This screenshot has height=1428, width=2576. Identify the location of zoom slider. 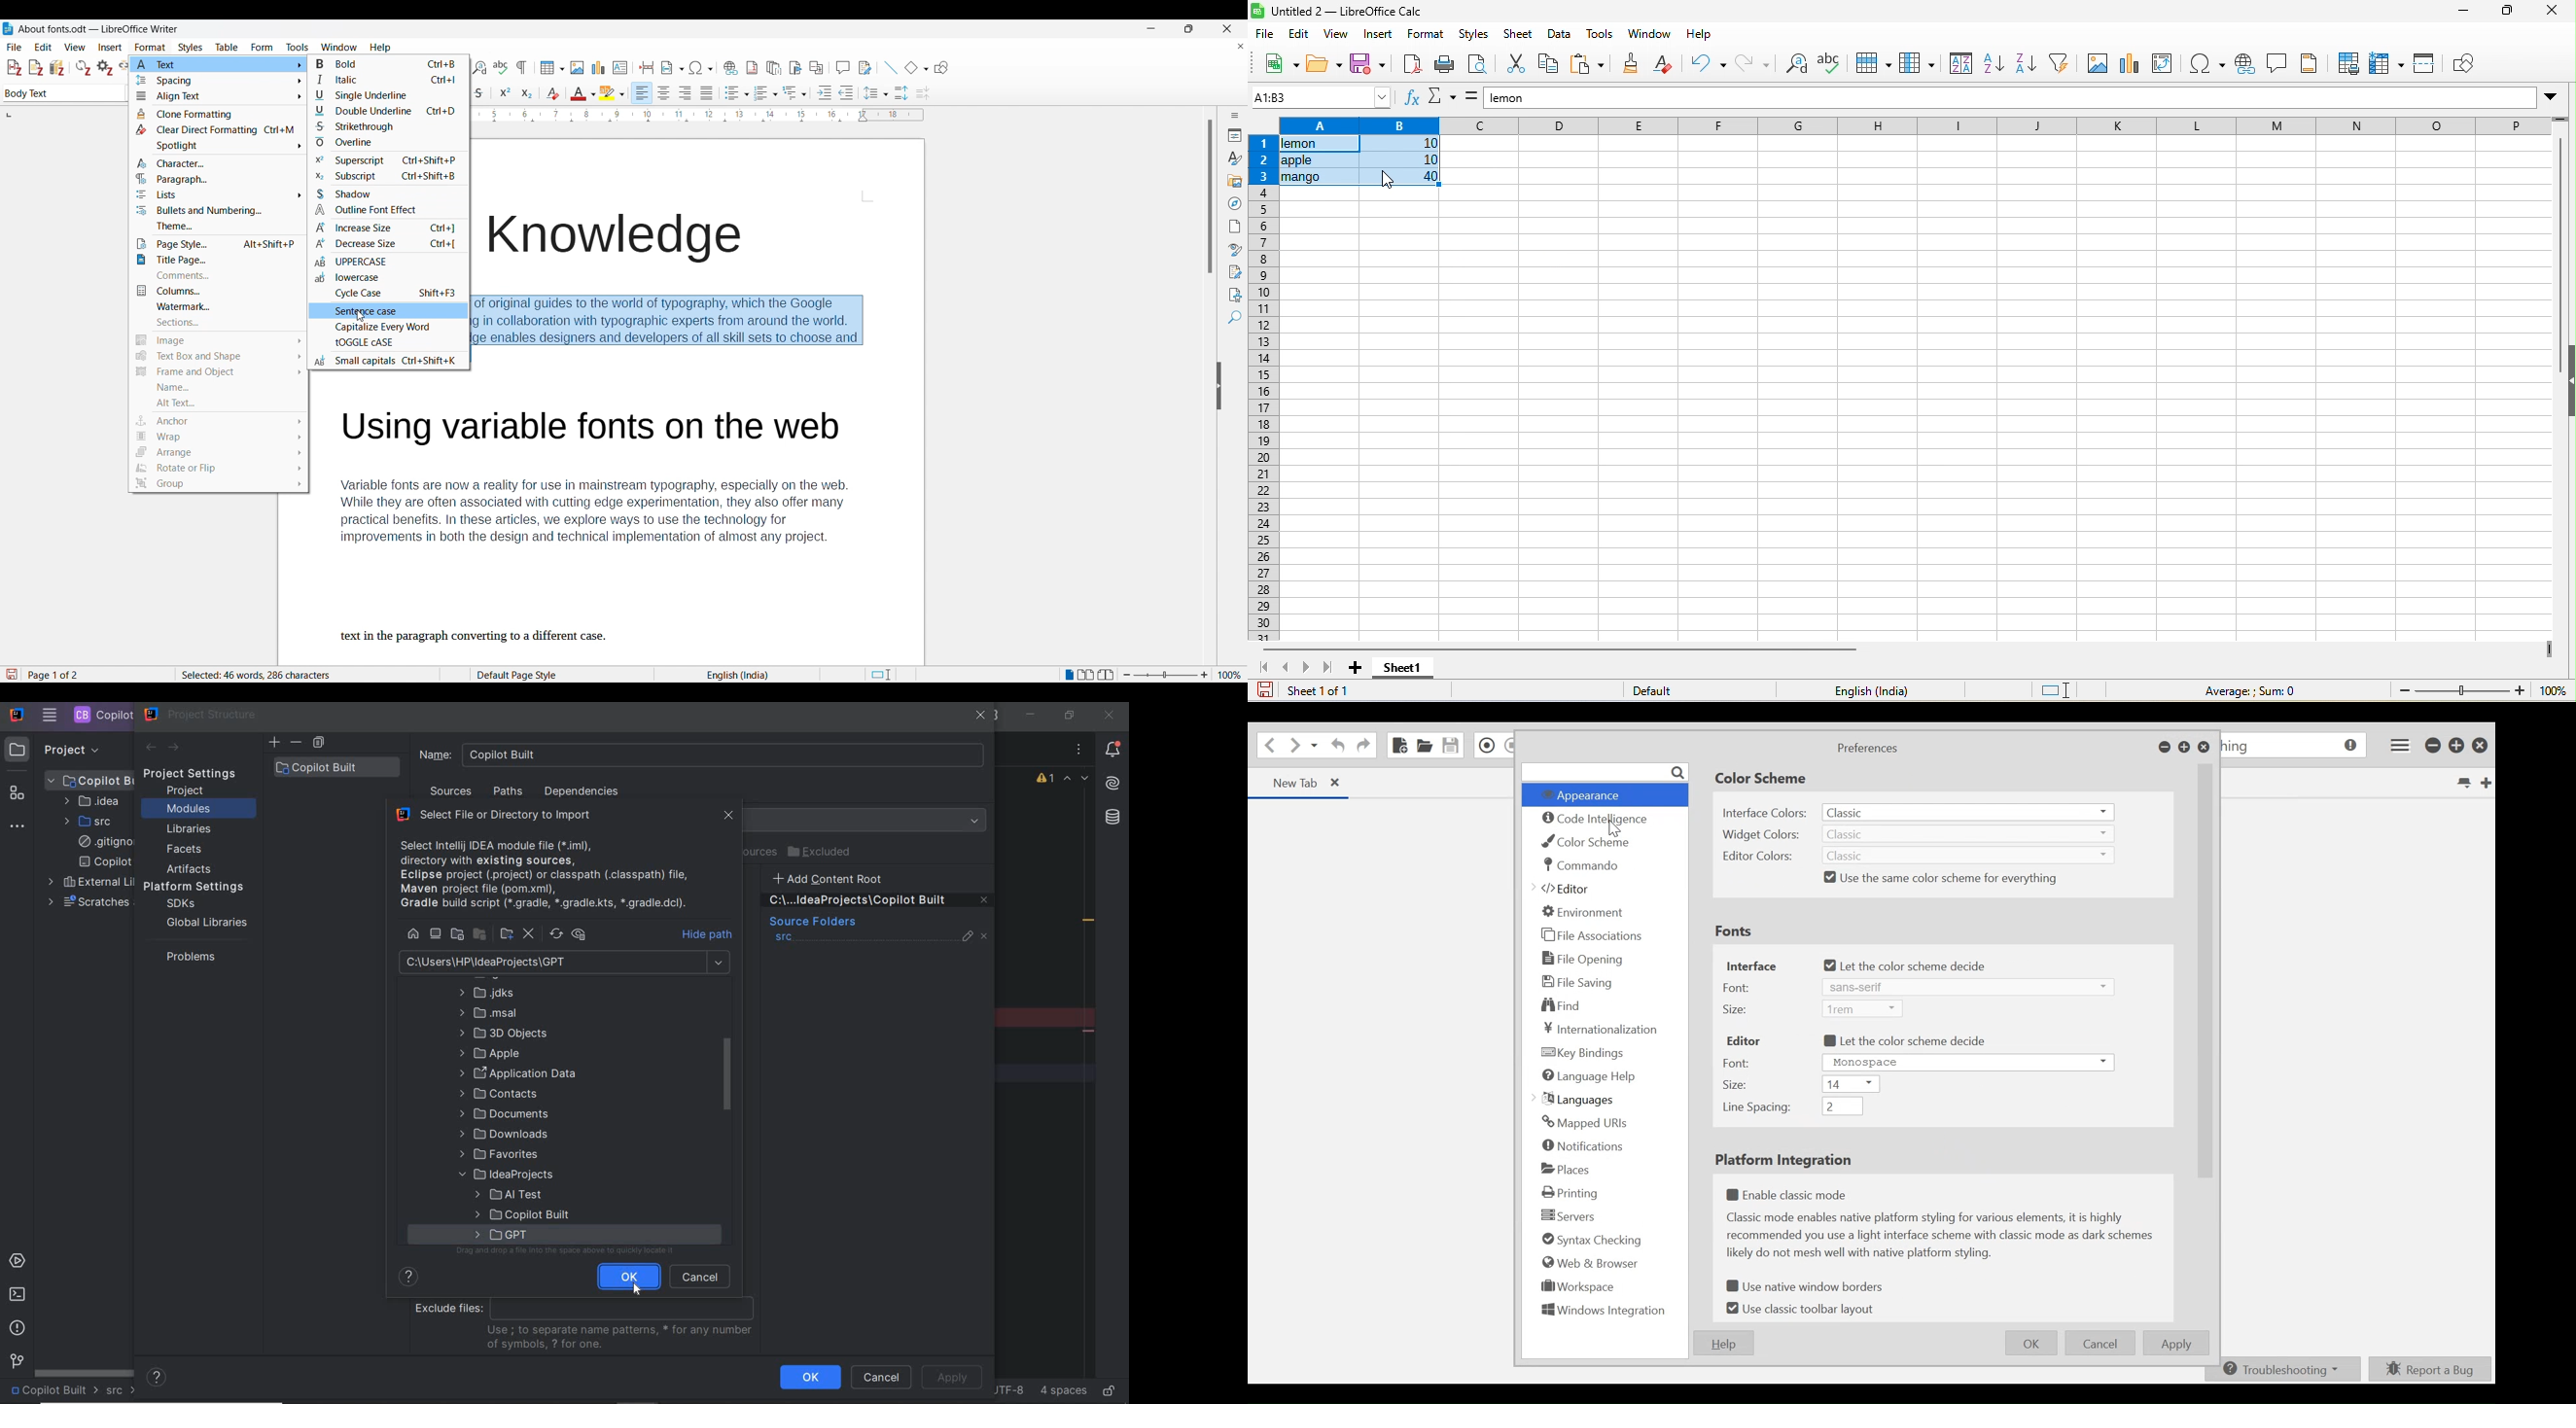
(2459, 691).